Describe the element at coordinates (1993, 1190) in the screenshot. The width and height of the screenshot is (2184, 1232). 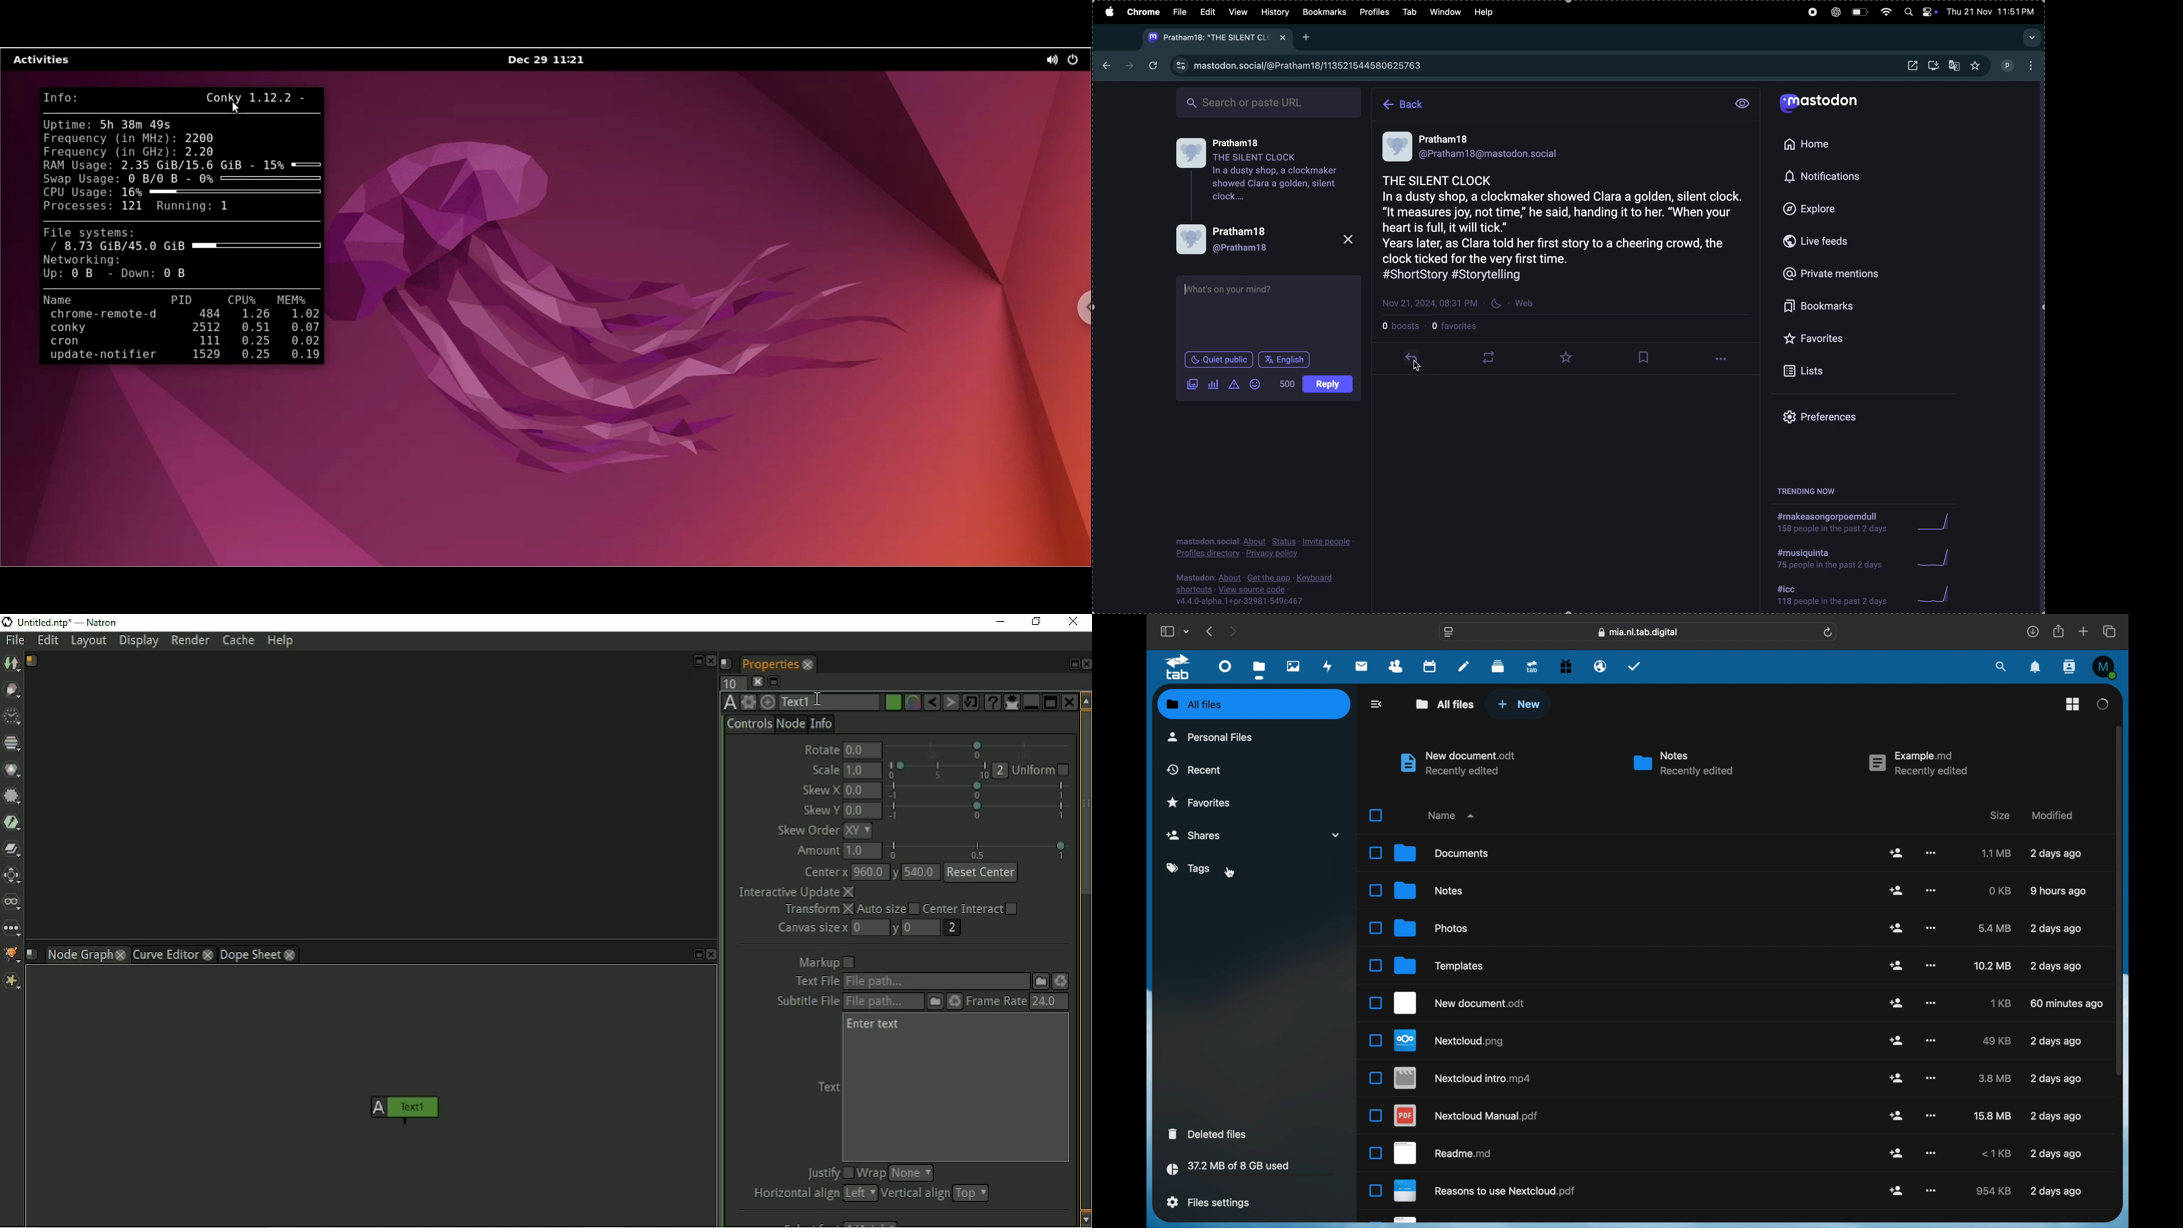
I see `size` at that location.